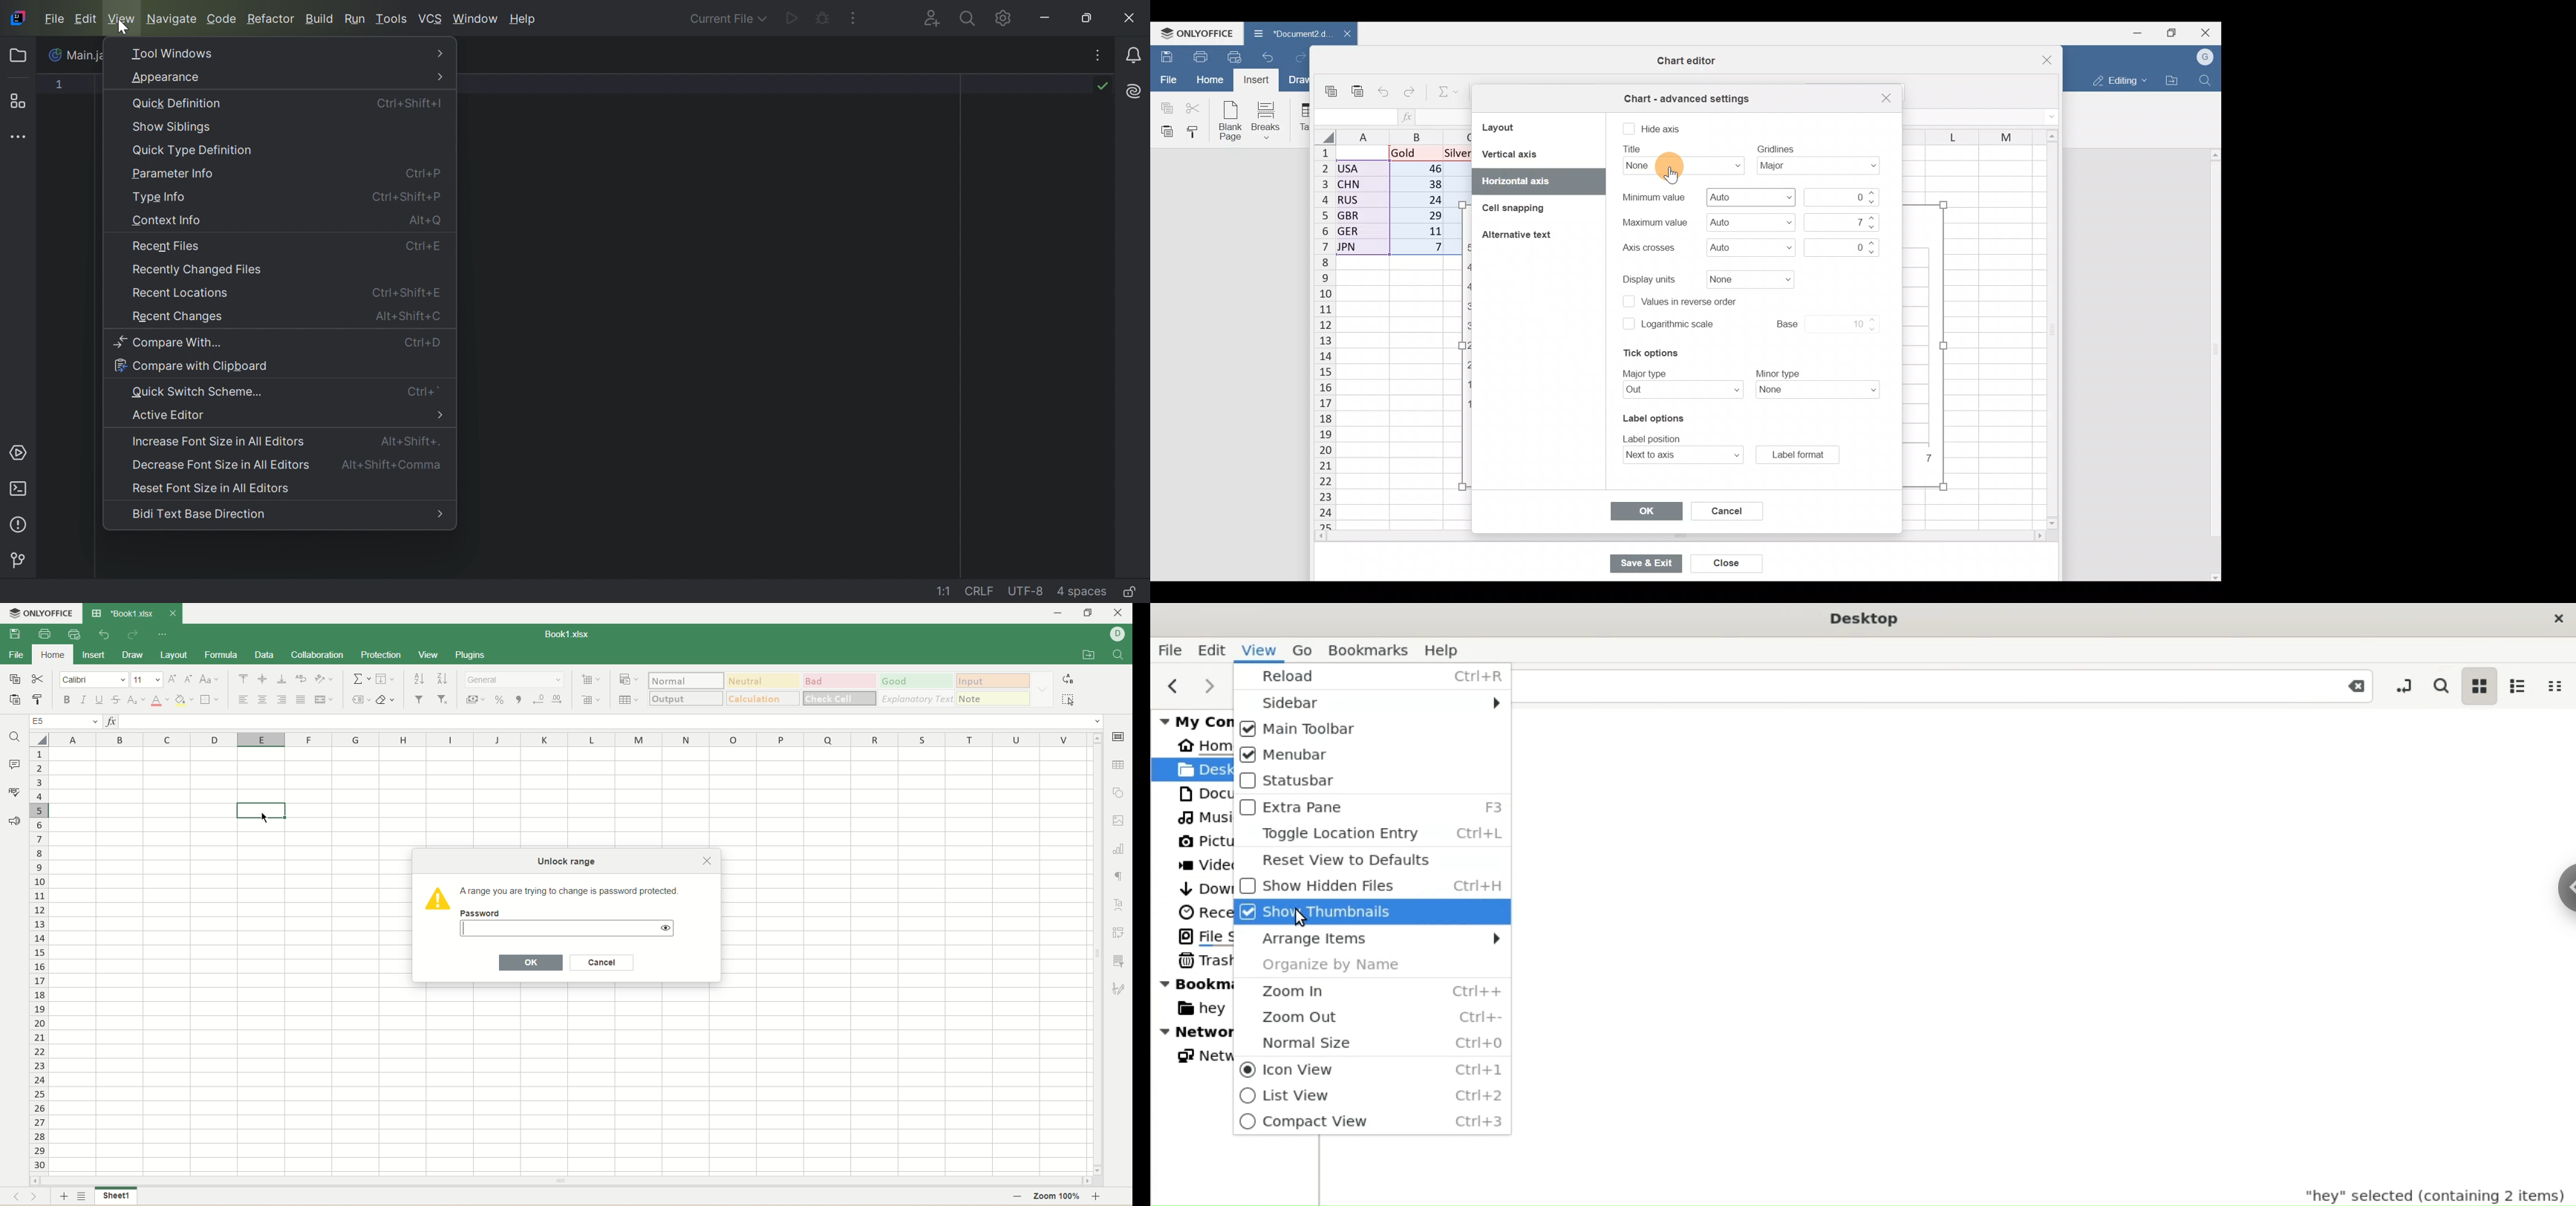 This screenshot has height=1232, width=2576. Describe the element at coordinates (167, 635) in the screenshot. I see `quick settings` at that location.